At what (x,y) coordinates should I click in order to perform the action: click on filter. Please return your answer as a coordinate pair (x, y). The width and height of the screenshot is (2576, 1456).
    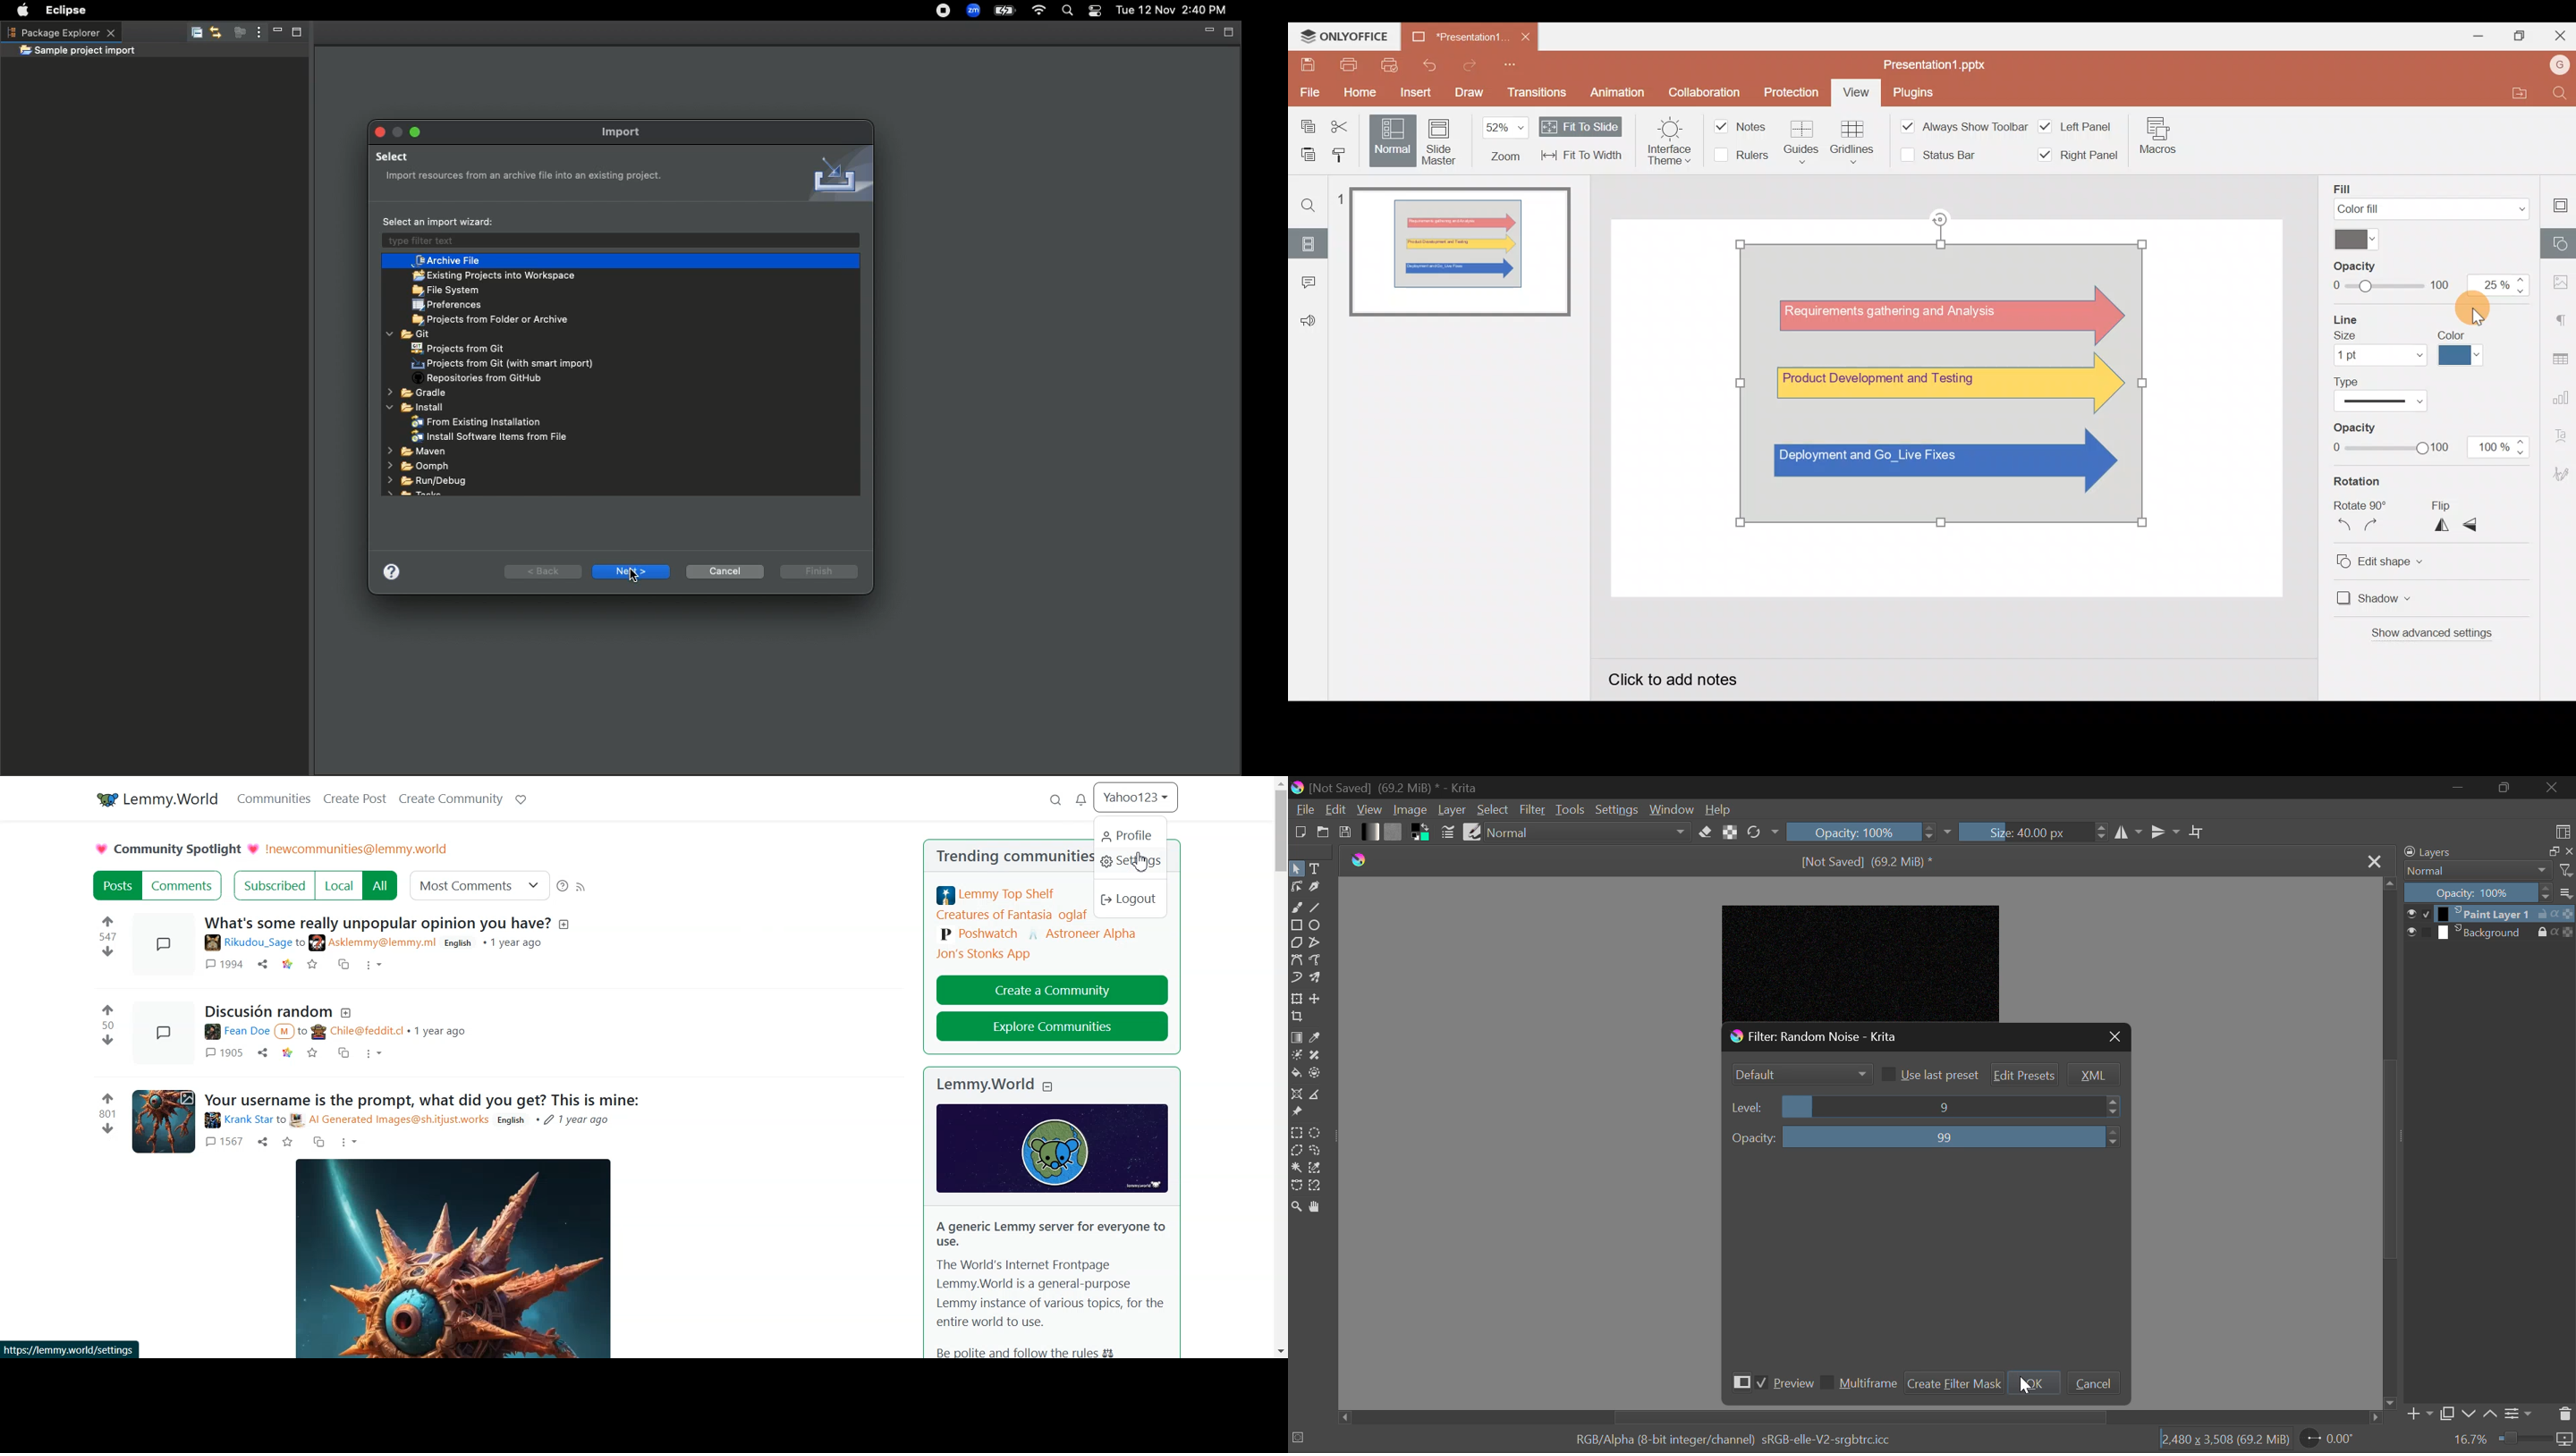
    Looking at the image, I should click on (2567, 870).